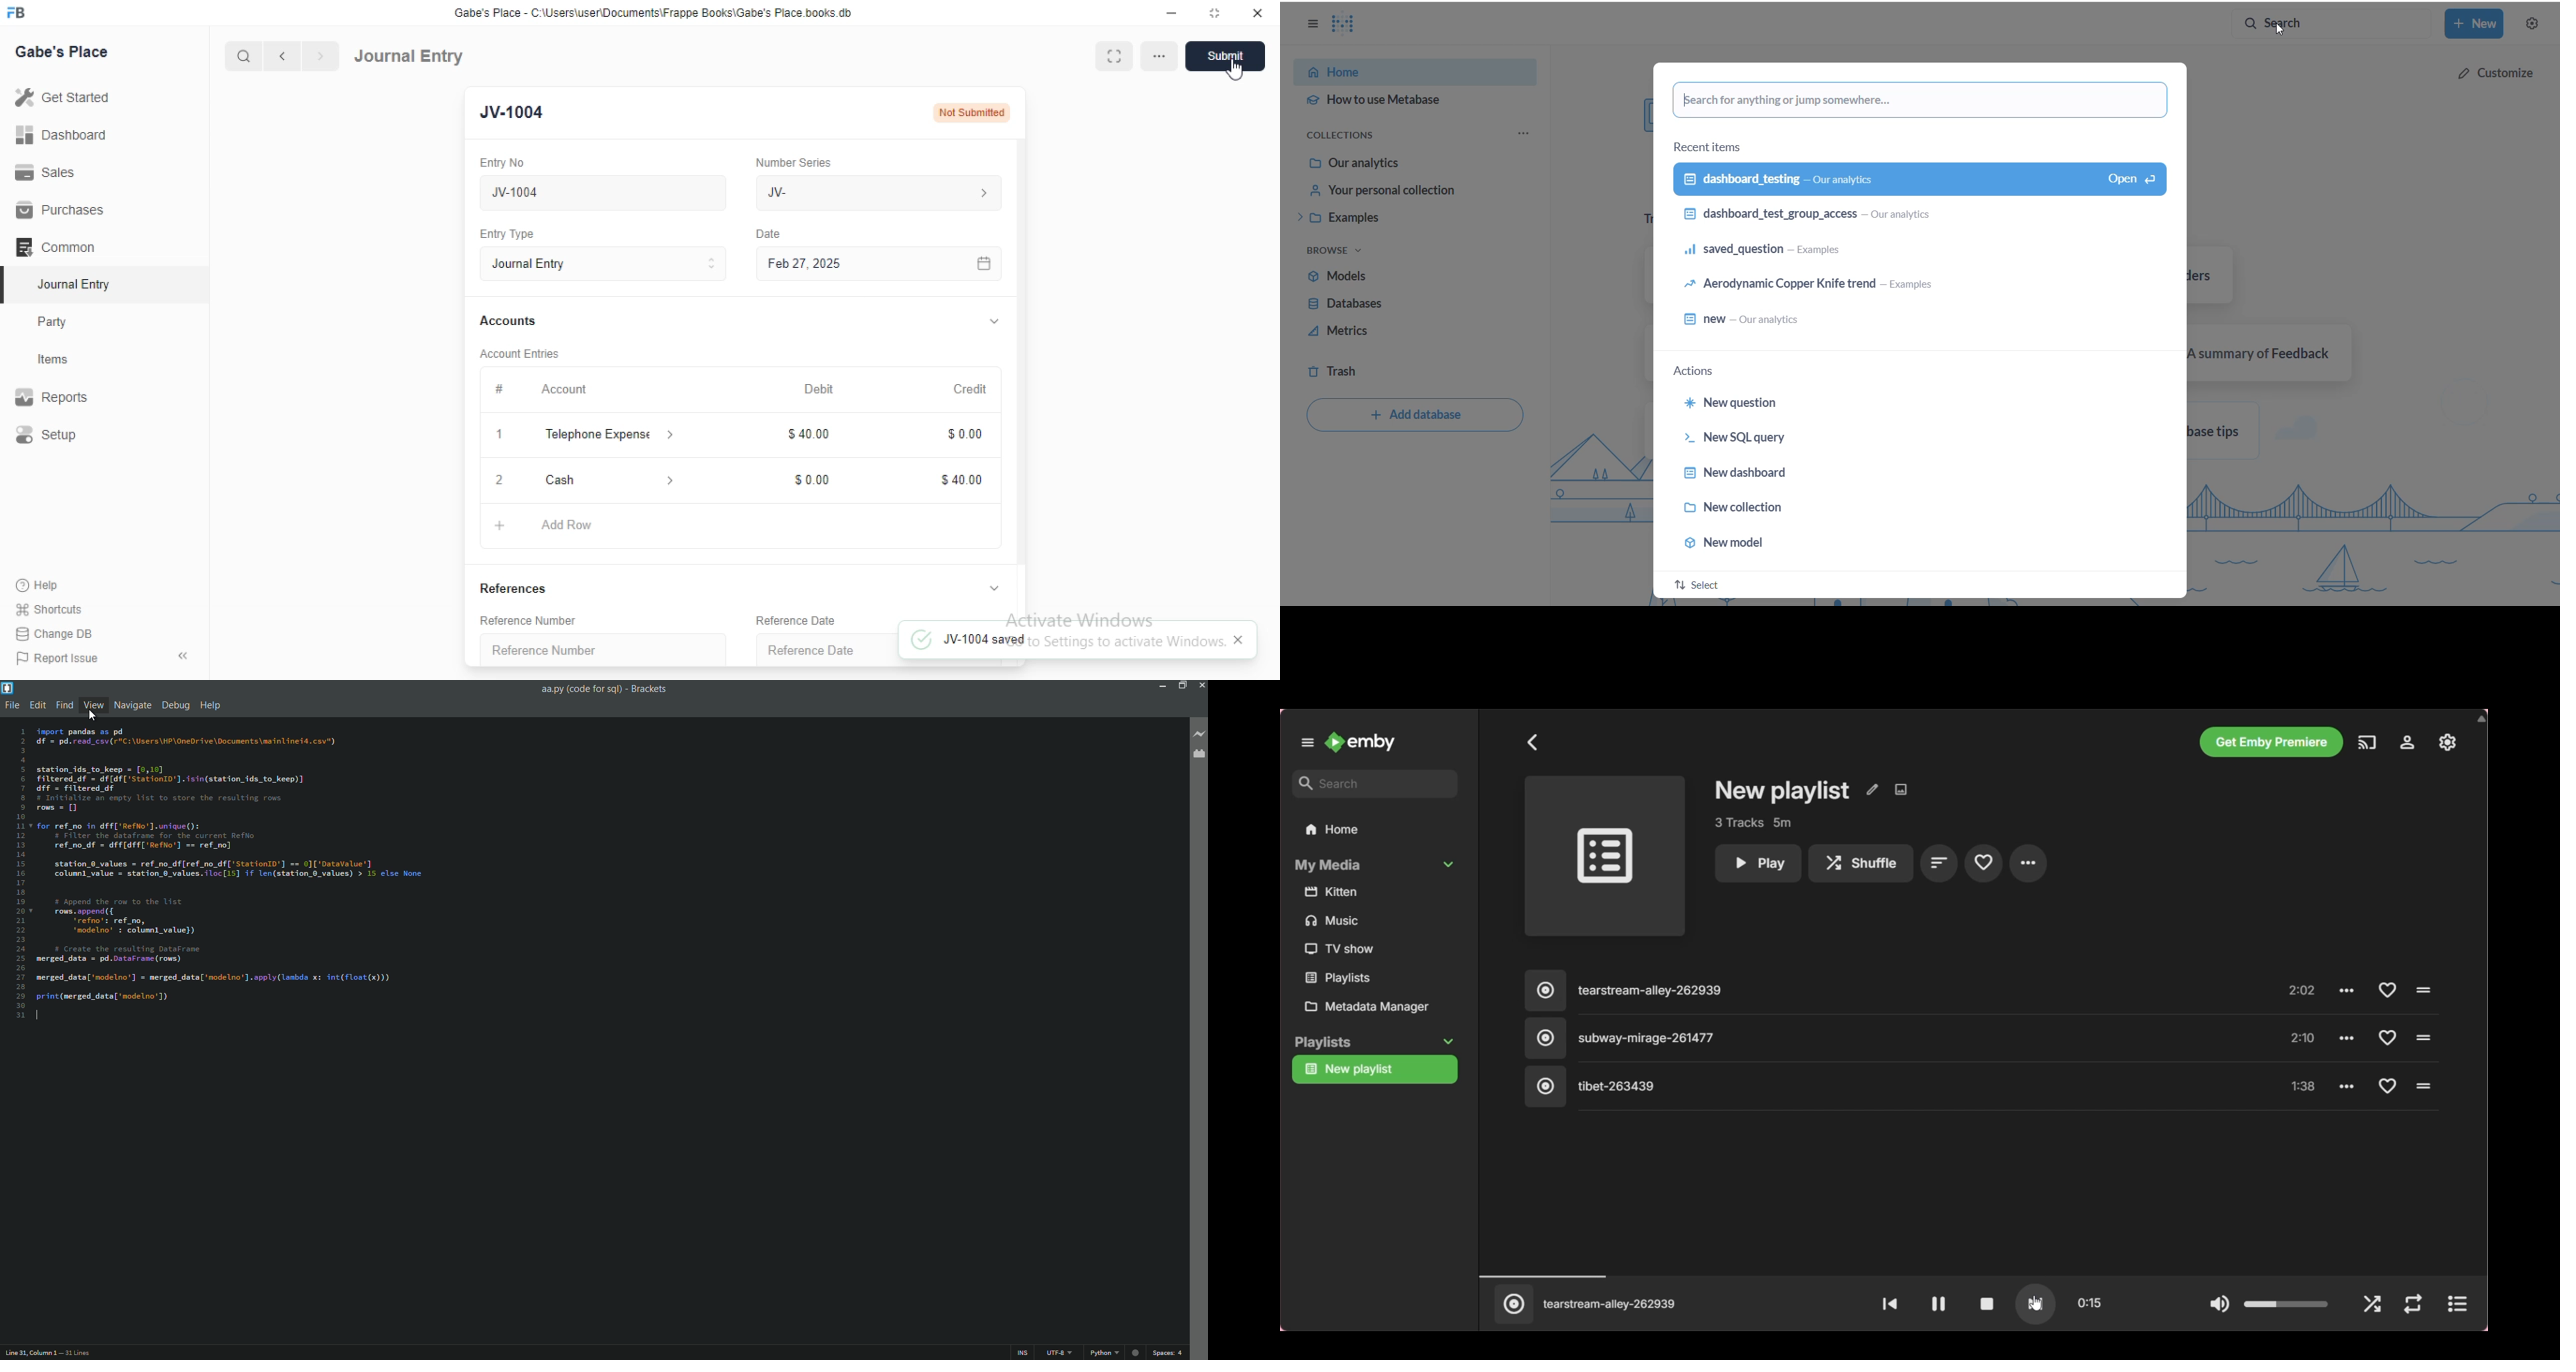 The width and height of the screenshot is (2576, 1372). I want to click on Collapse, so click(184, 656).